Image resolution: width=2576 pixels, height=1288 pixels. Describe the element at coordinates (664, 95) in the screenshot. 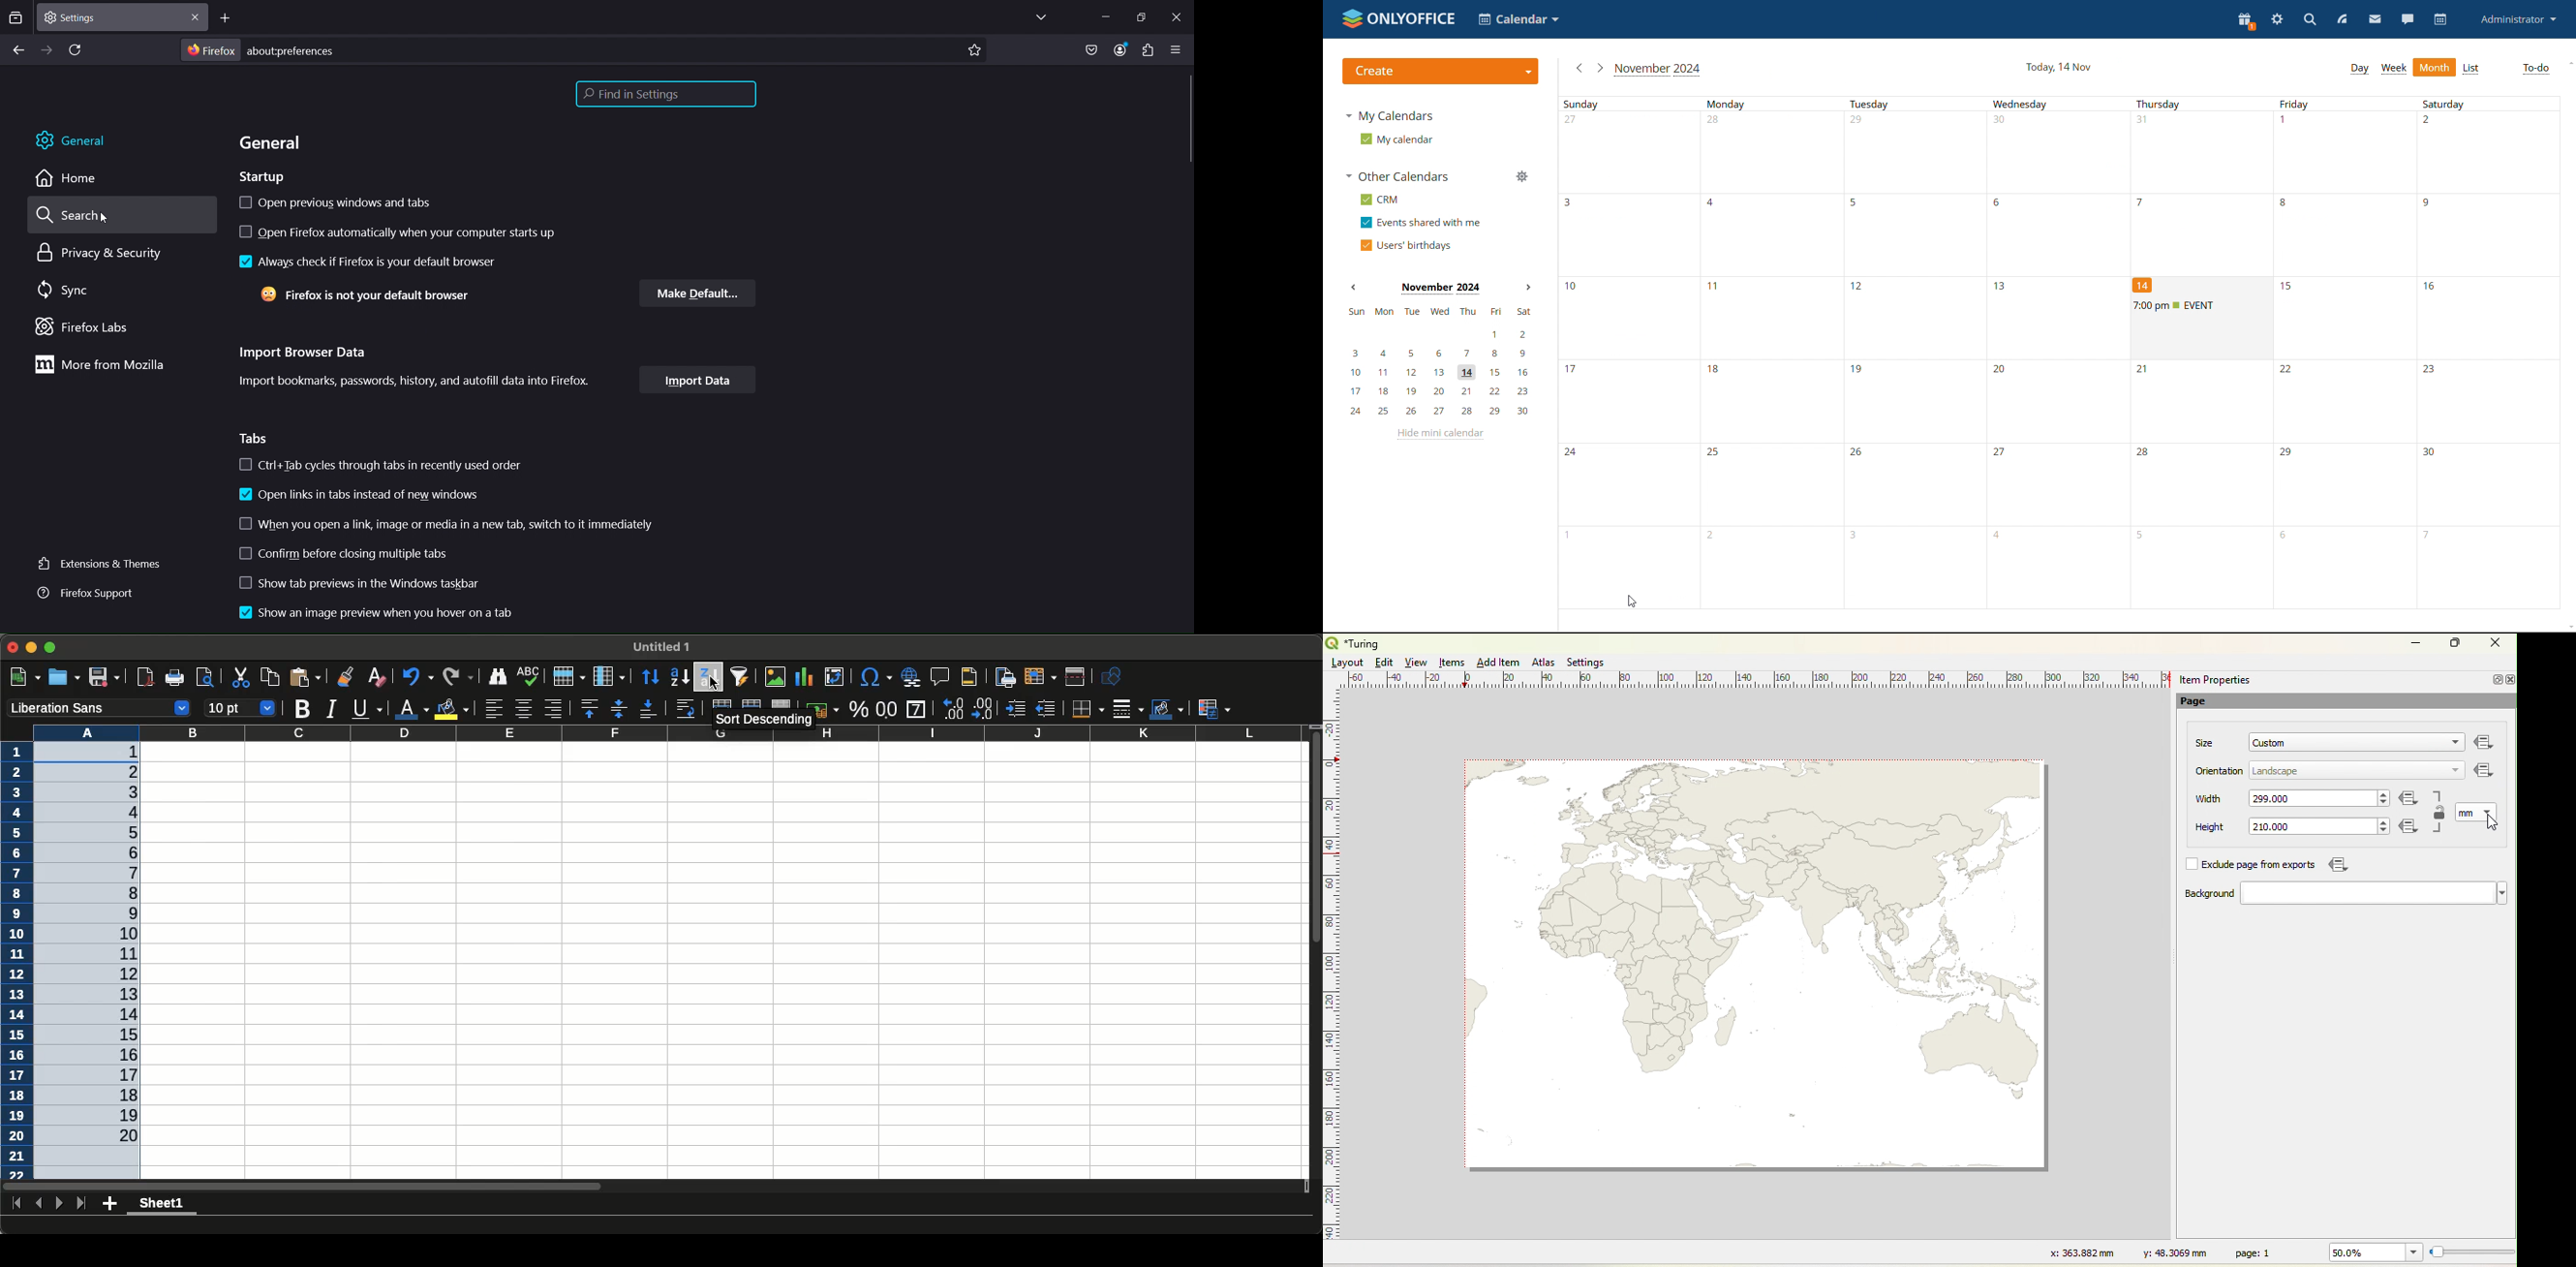

I see `find` at that location.